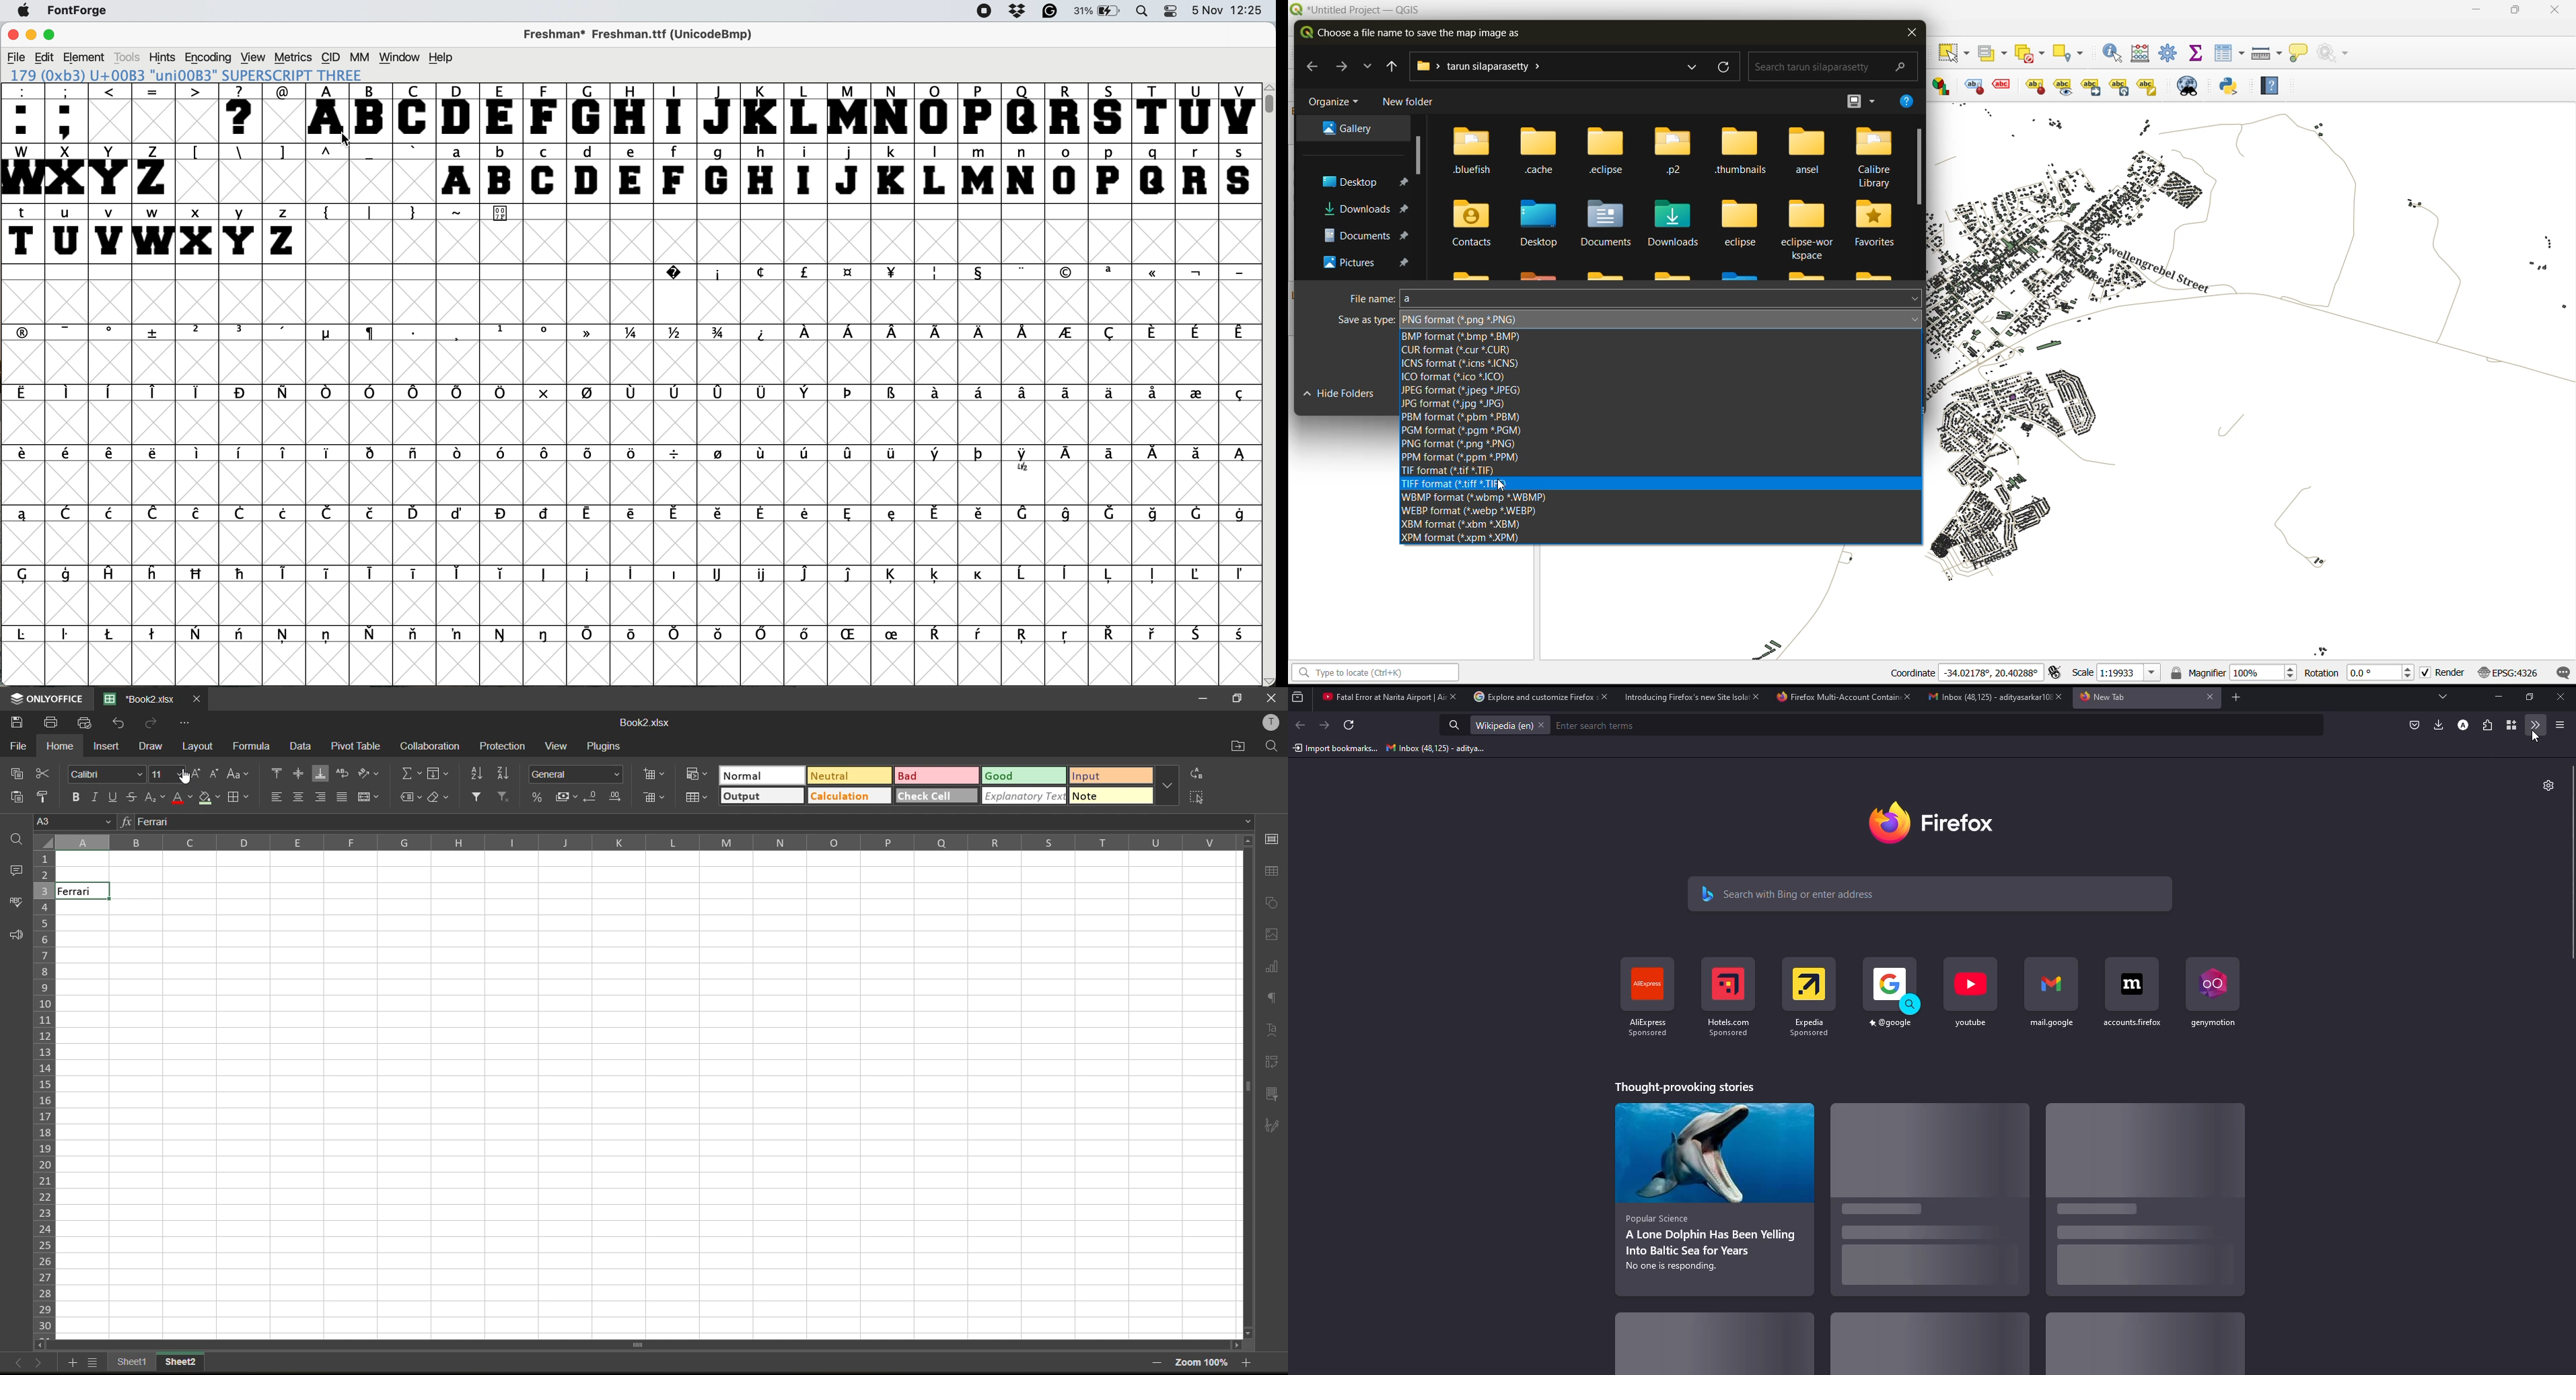  Describe the element at coordinates (500, 513) in the screenshot. I see `symbol` at that location.